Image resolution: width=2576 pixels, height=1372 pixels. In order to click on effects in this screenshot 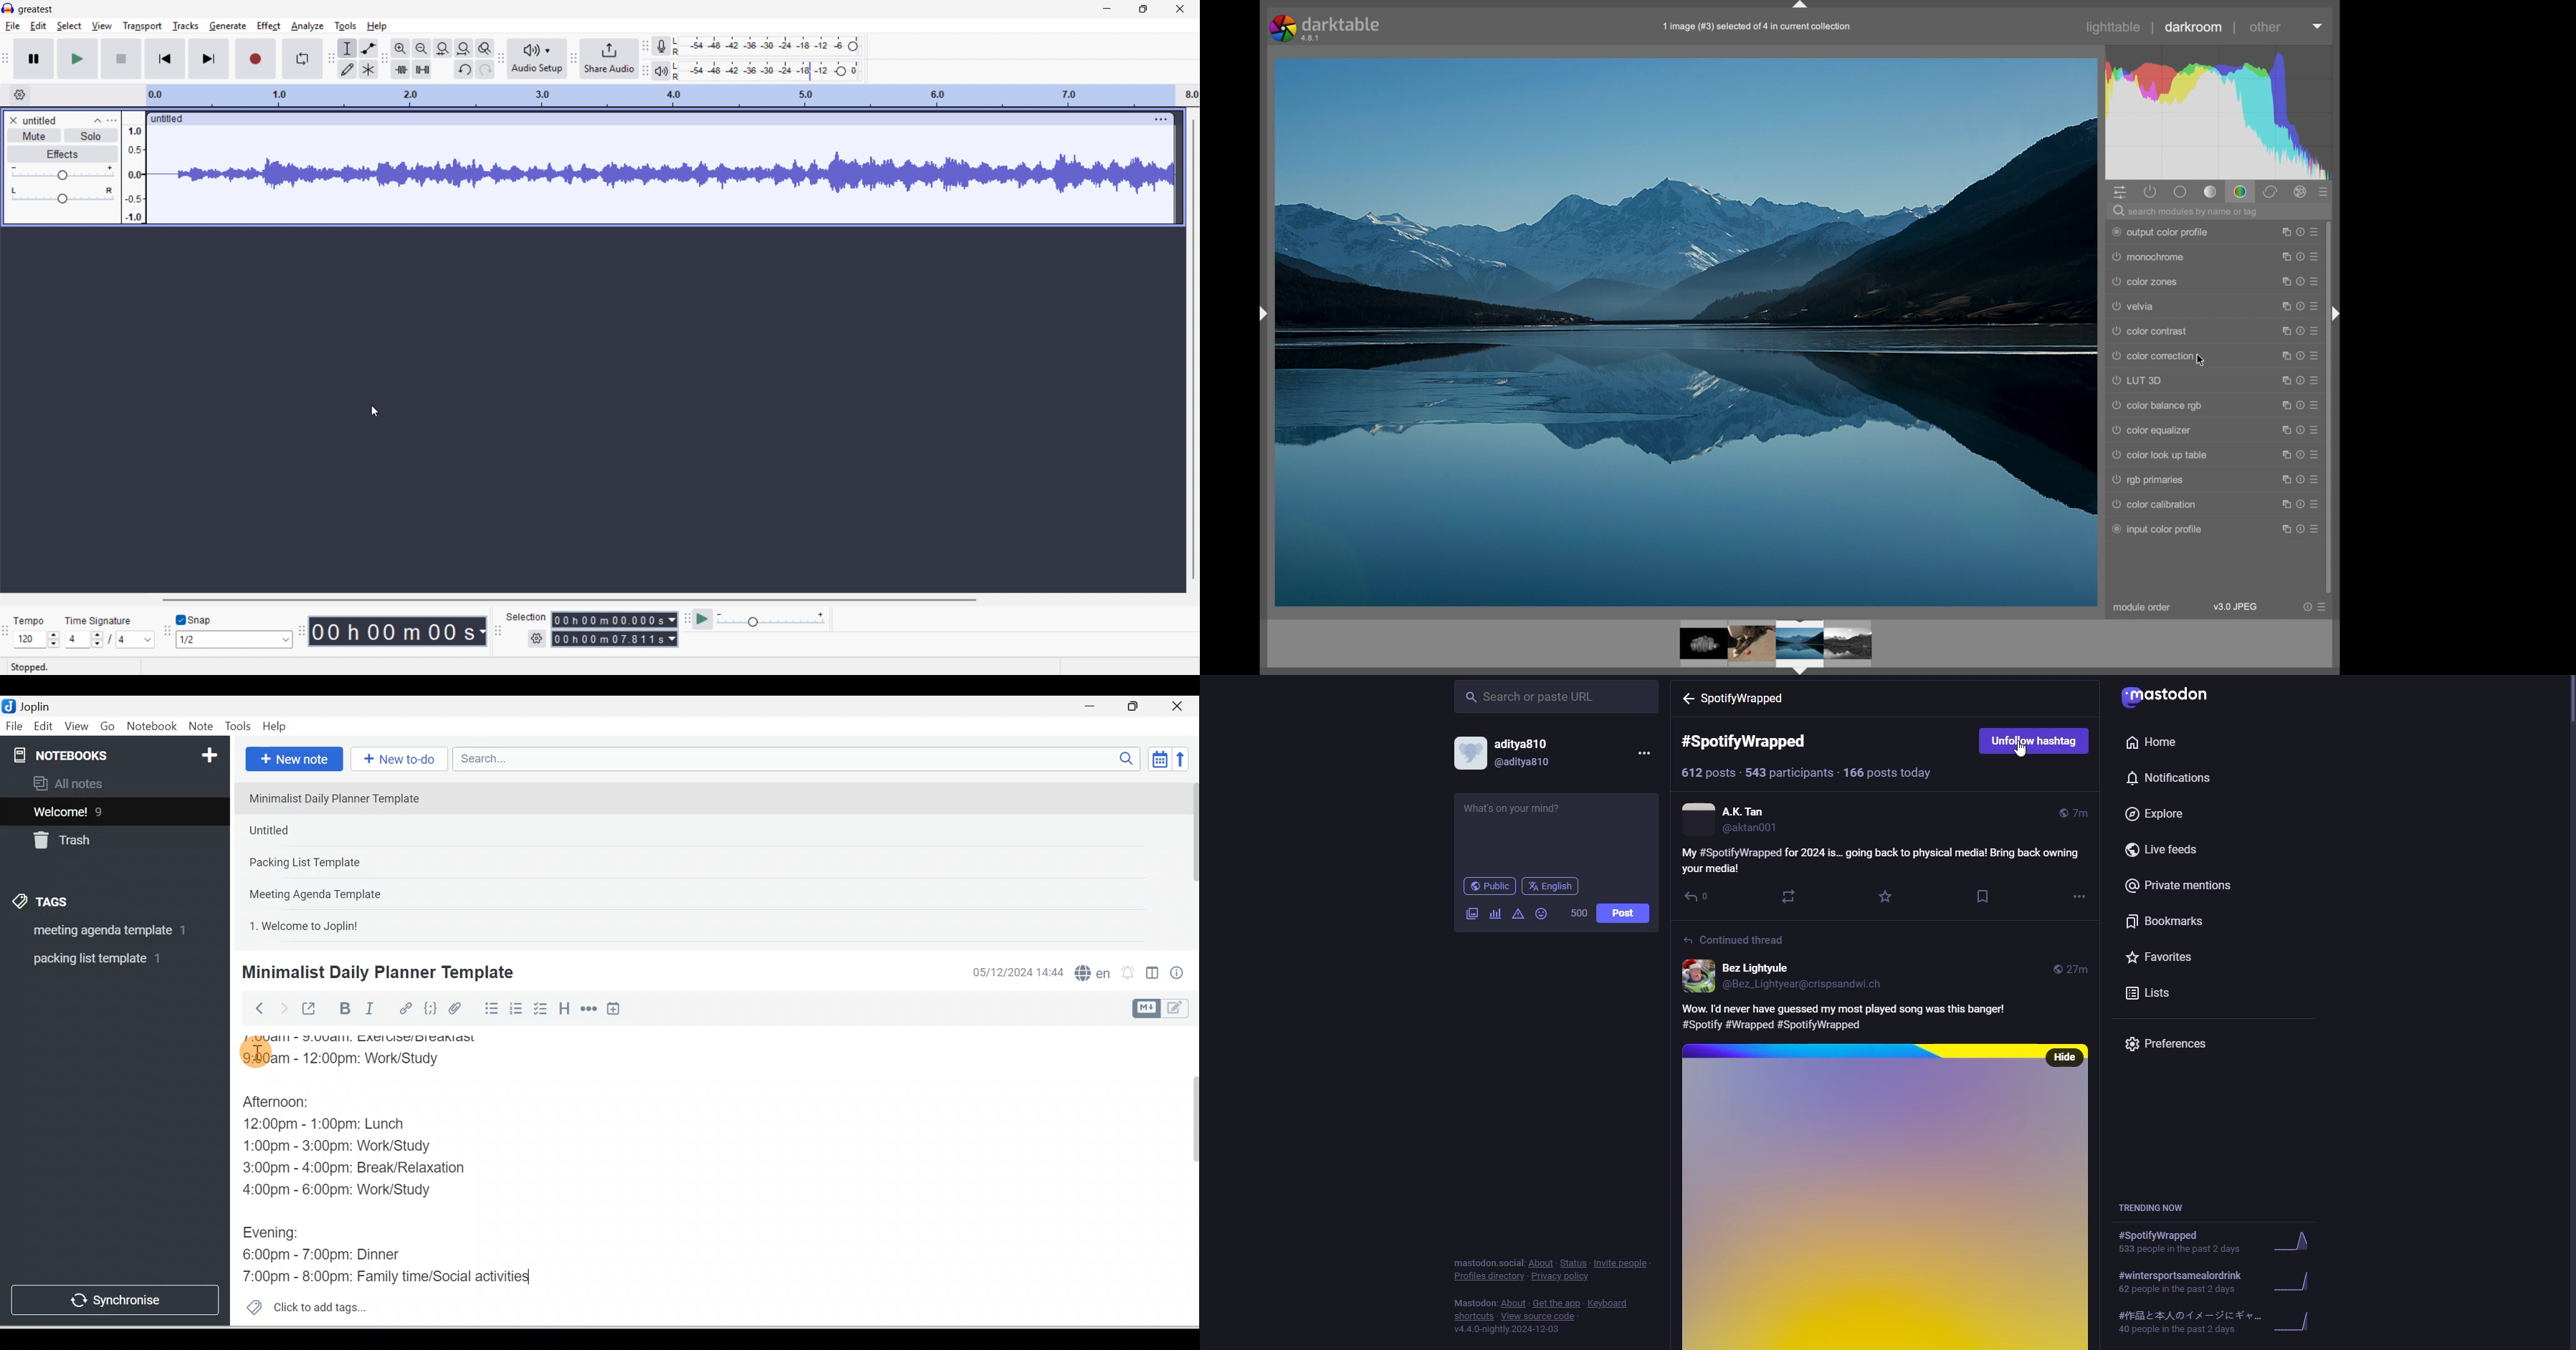, I will do `click(63, 154)`.